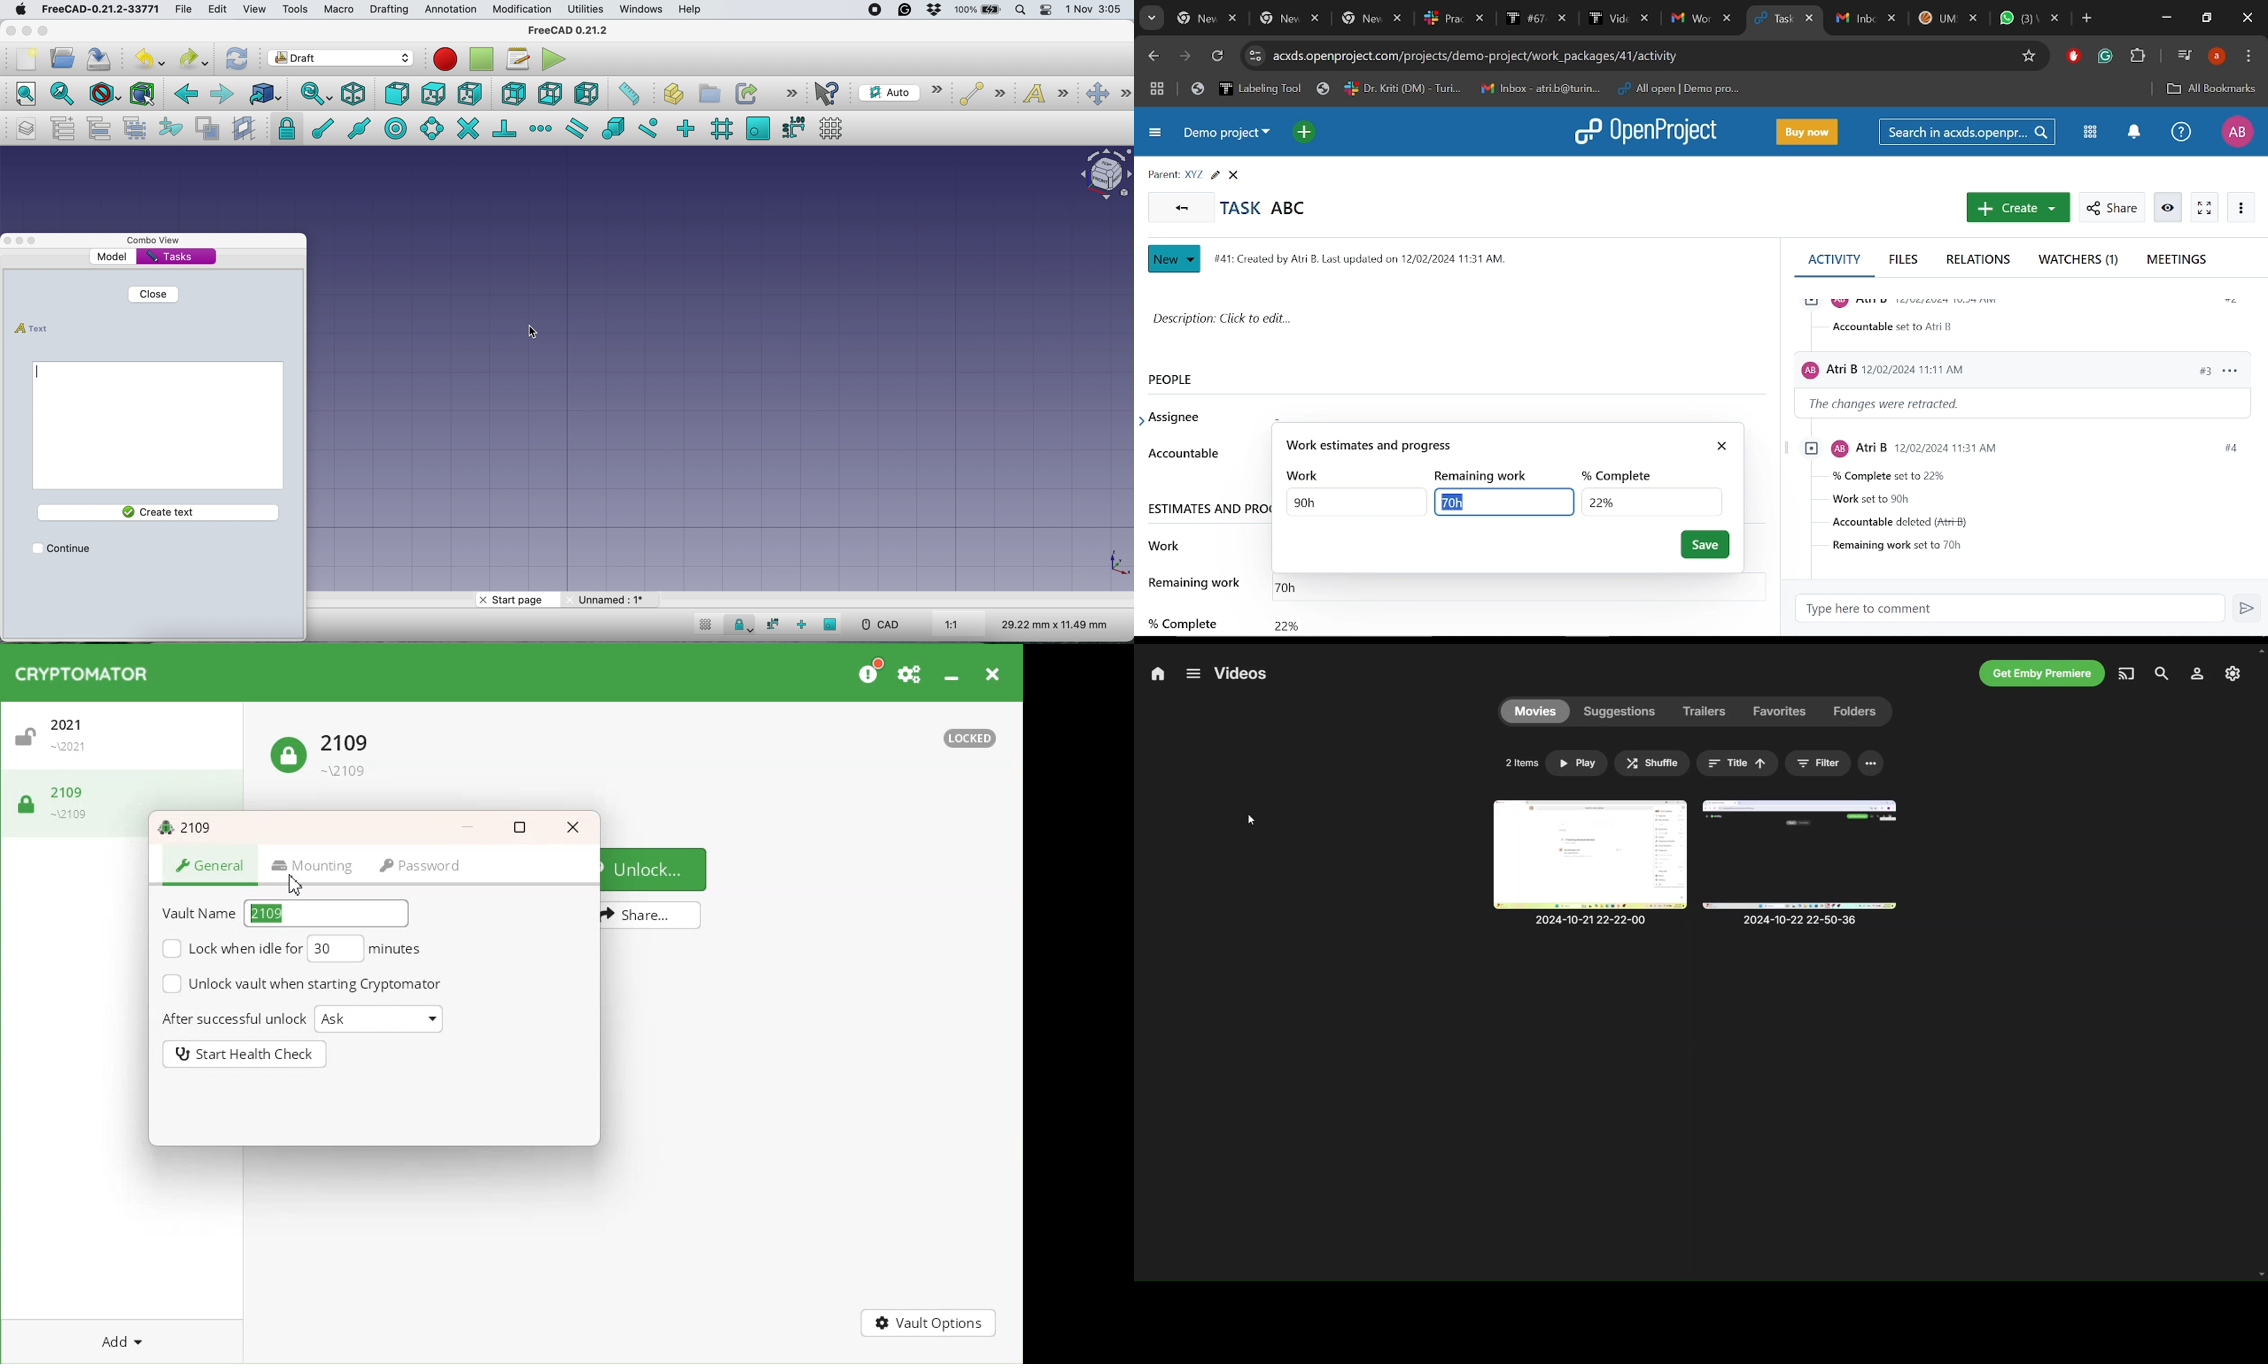 Image resolution: width=2268 pixels, height=1372 pixels. I want to click on cursor, so click(539, 333).